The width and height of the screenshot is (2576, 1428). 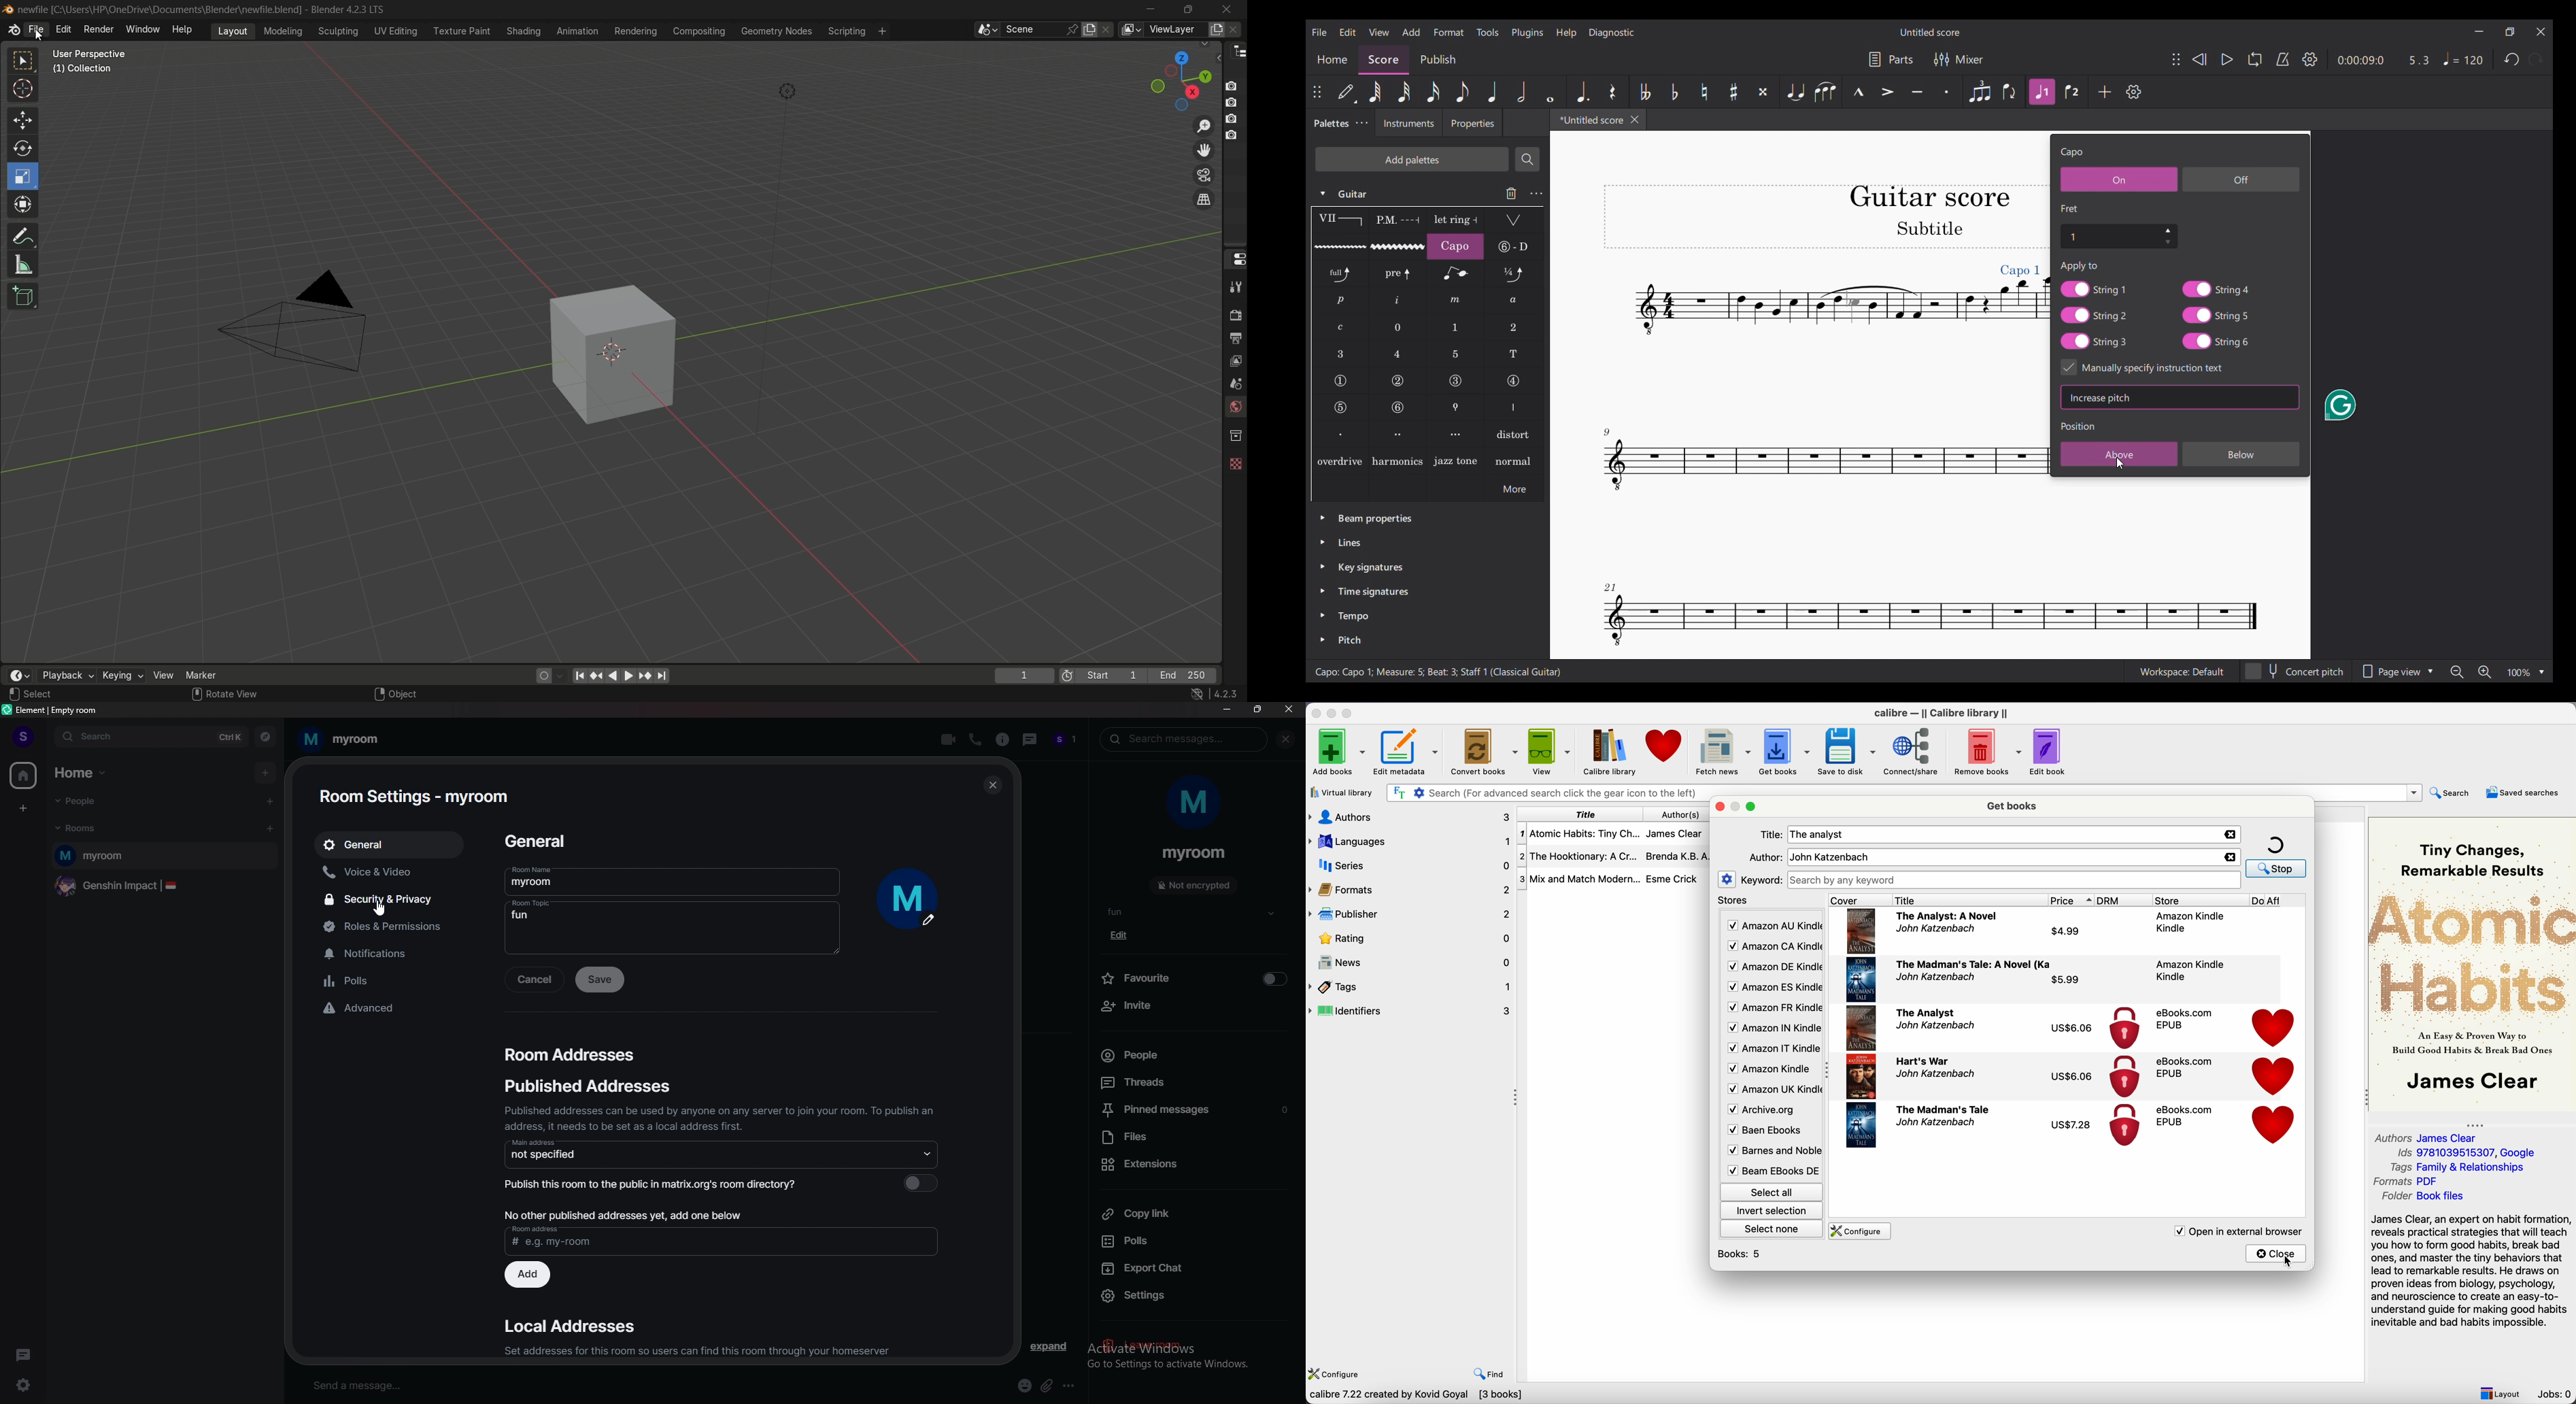 What do you see at coordinates (1550, 92) in the screenshot?
I see `Whole note` at bounding box center [1550, 92].